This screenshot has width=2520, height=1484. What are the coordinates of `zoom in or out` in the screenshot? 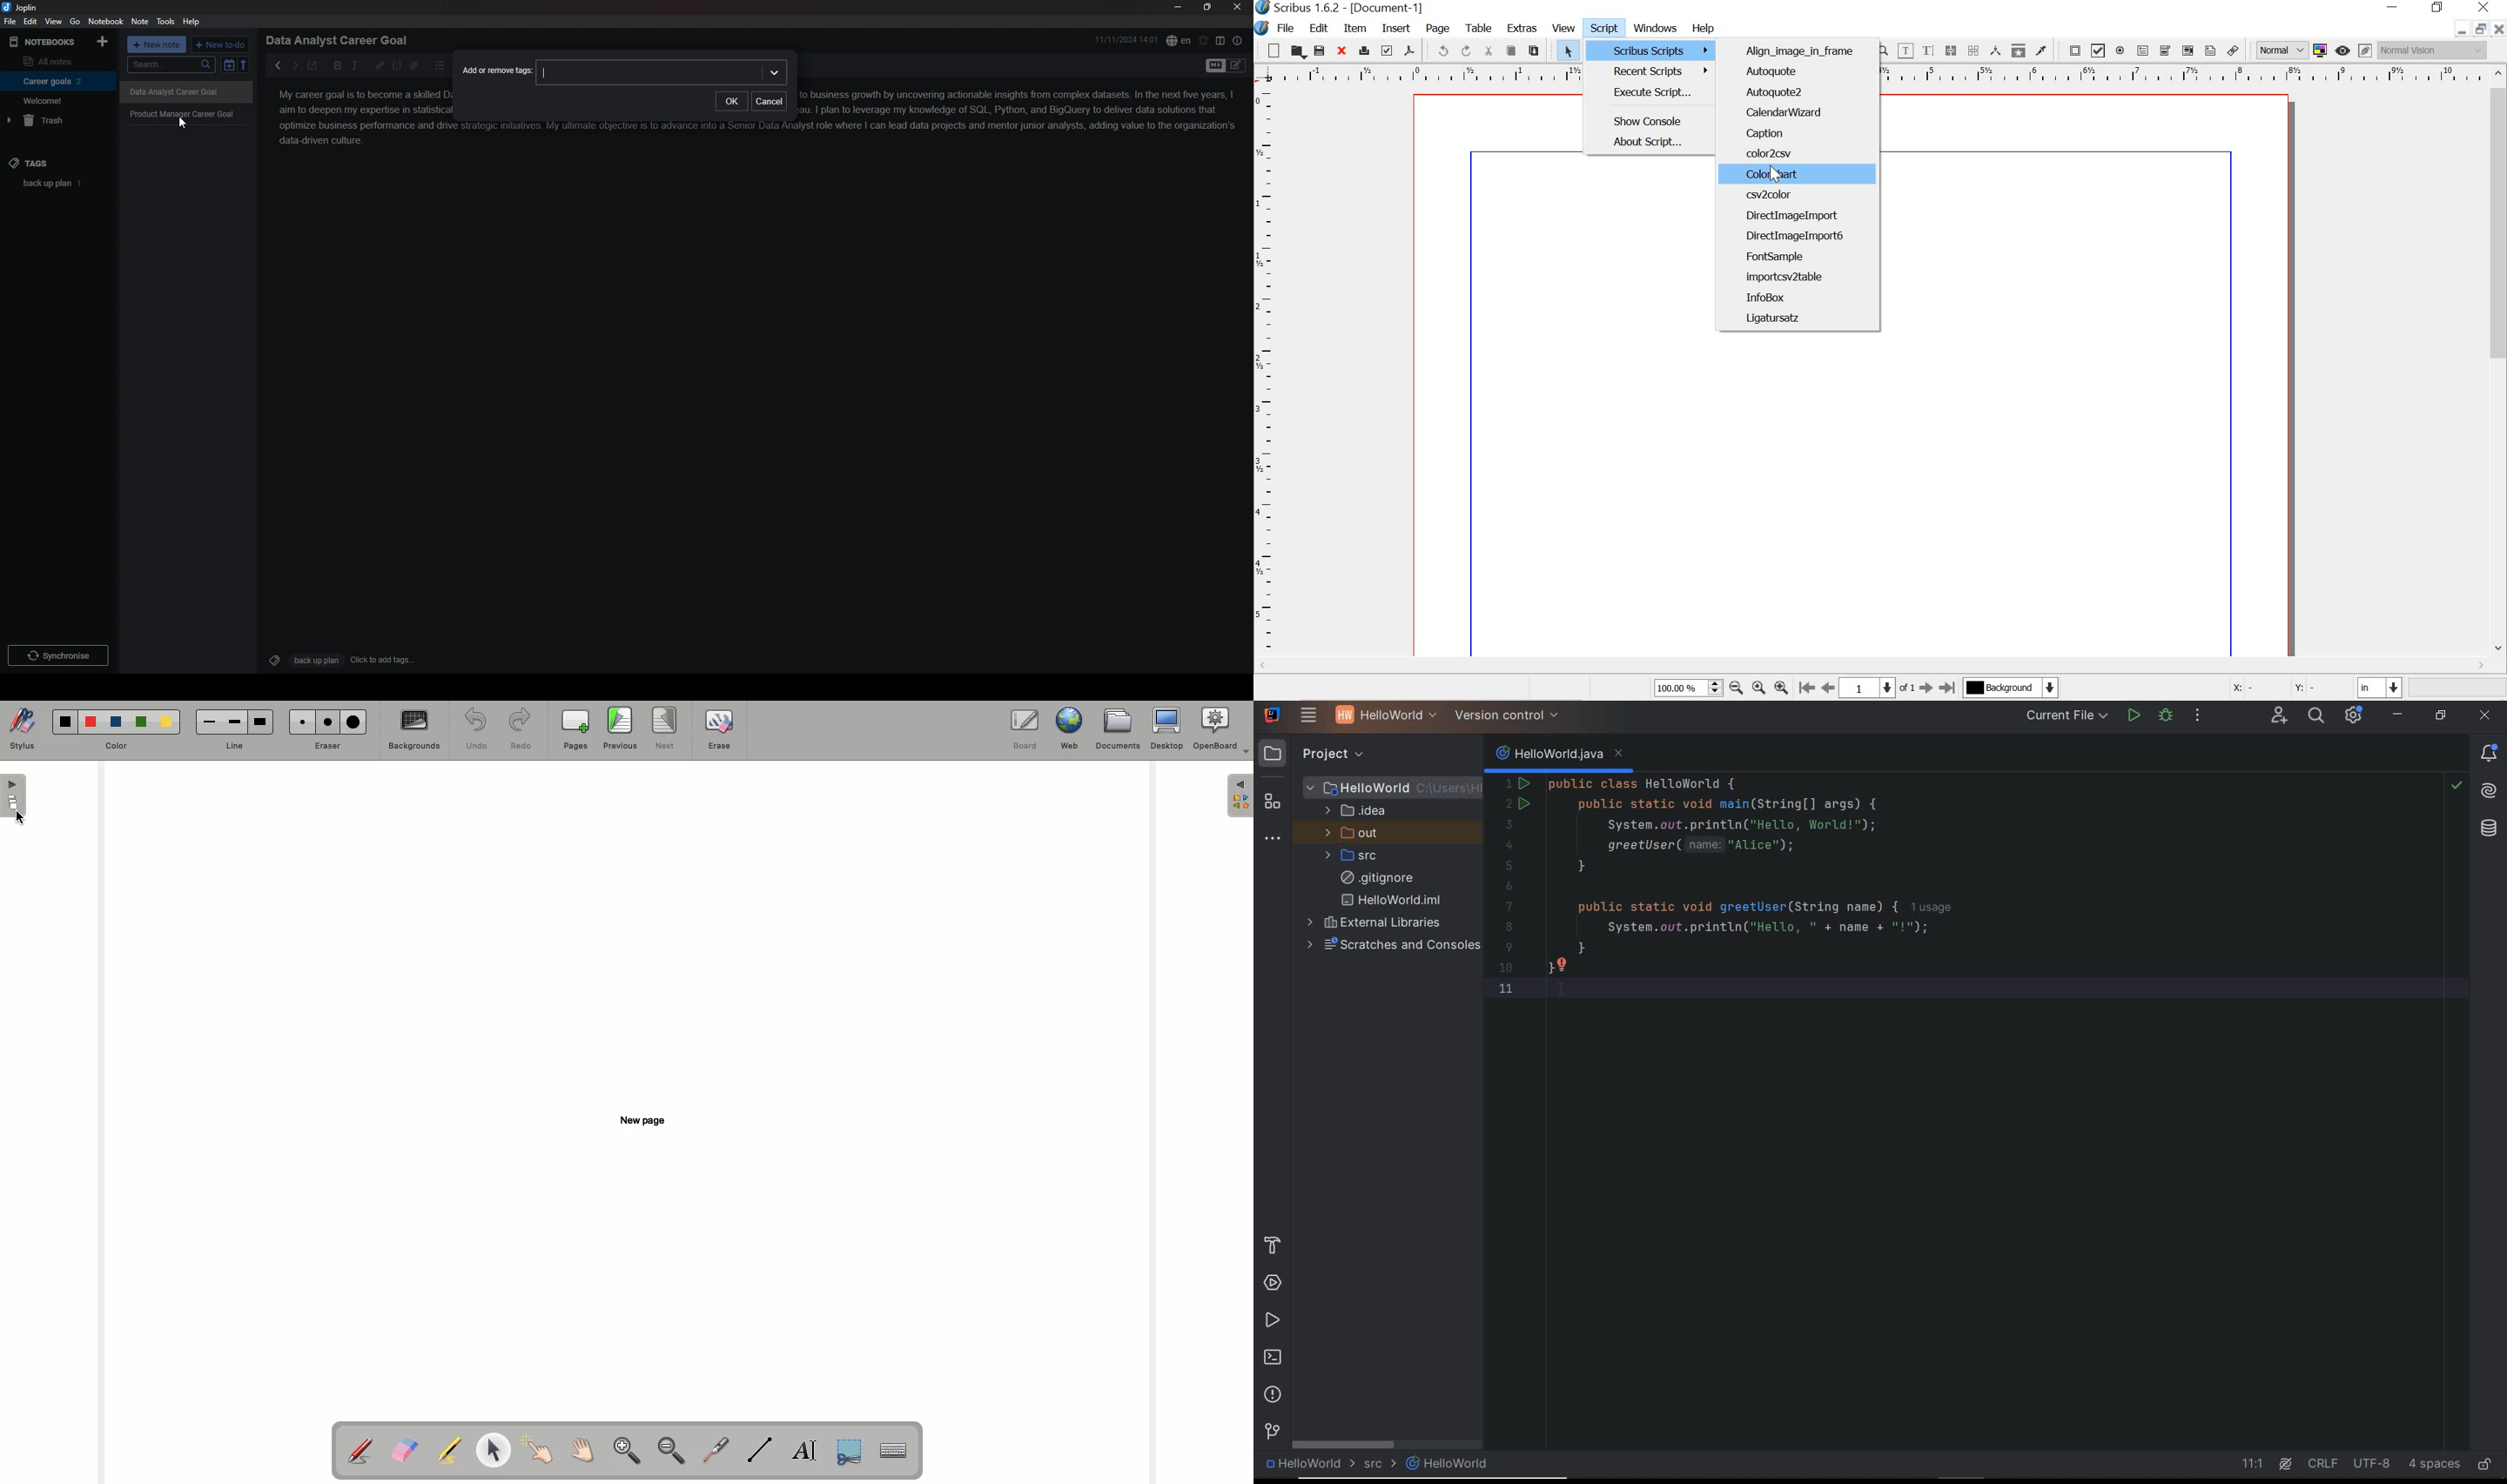 It's located at (1884, 51).